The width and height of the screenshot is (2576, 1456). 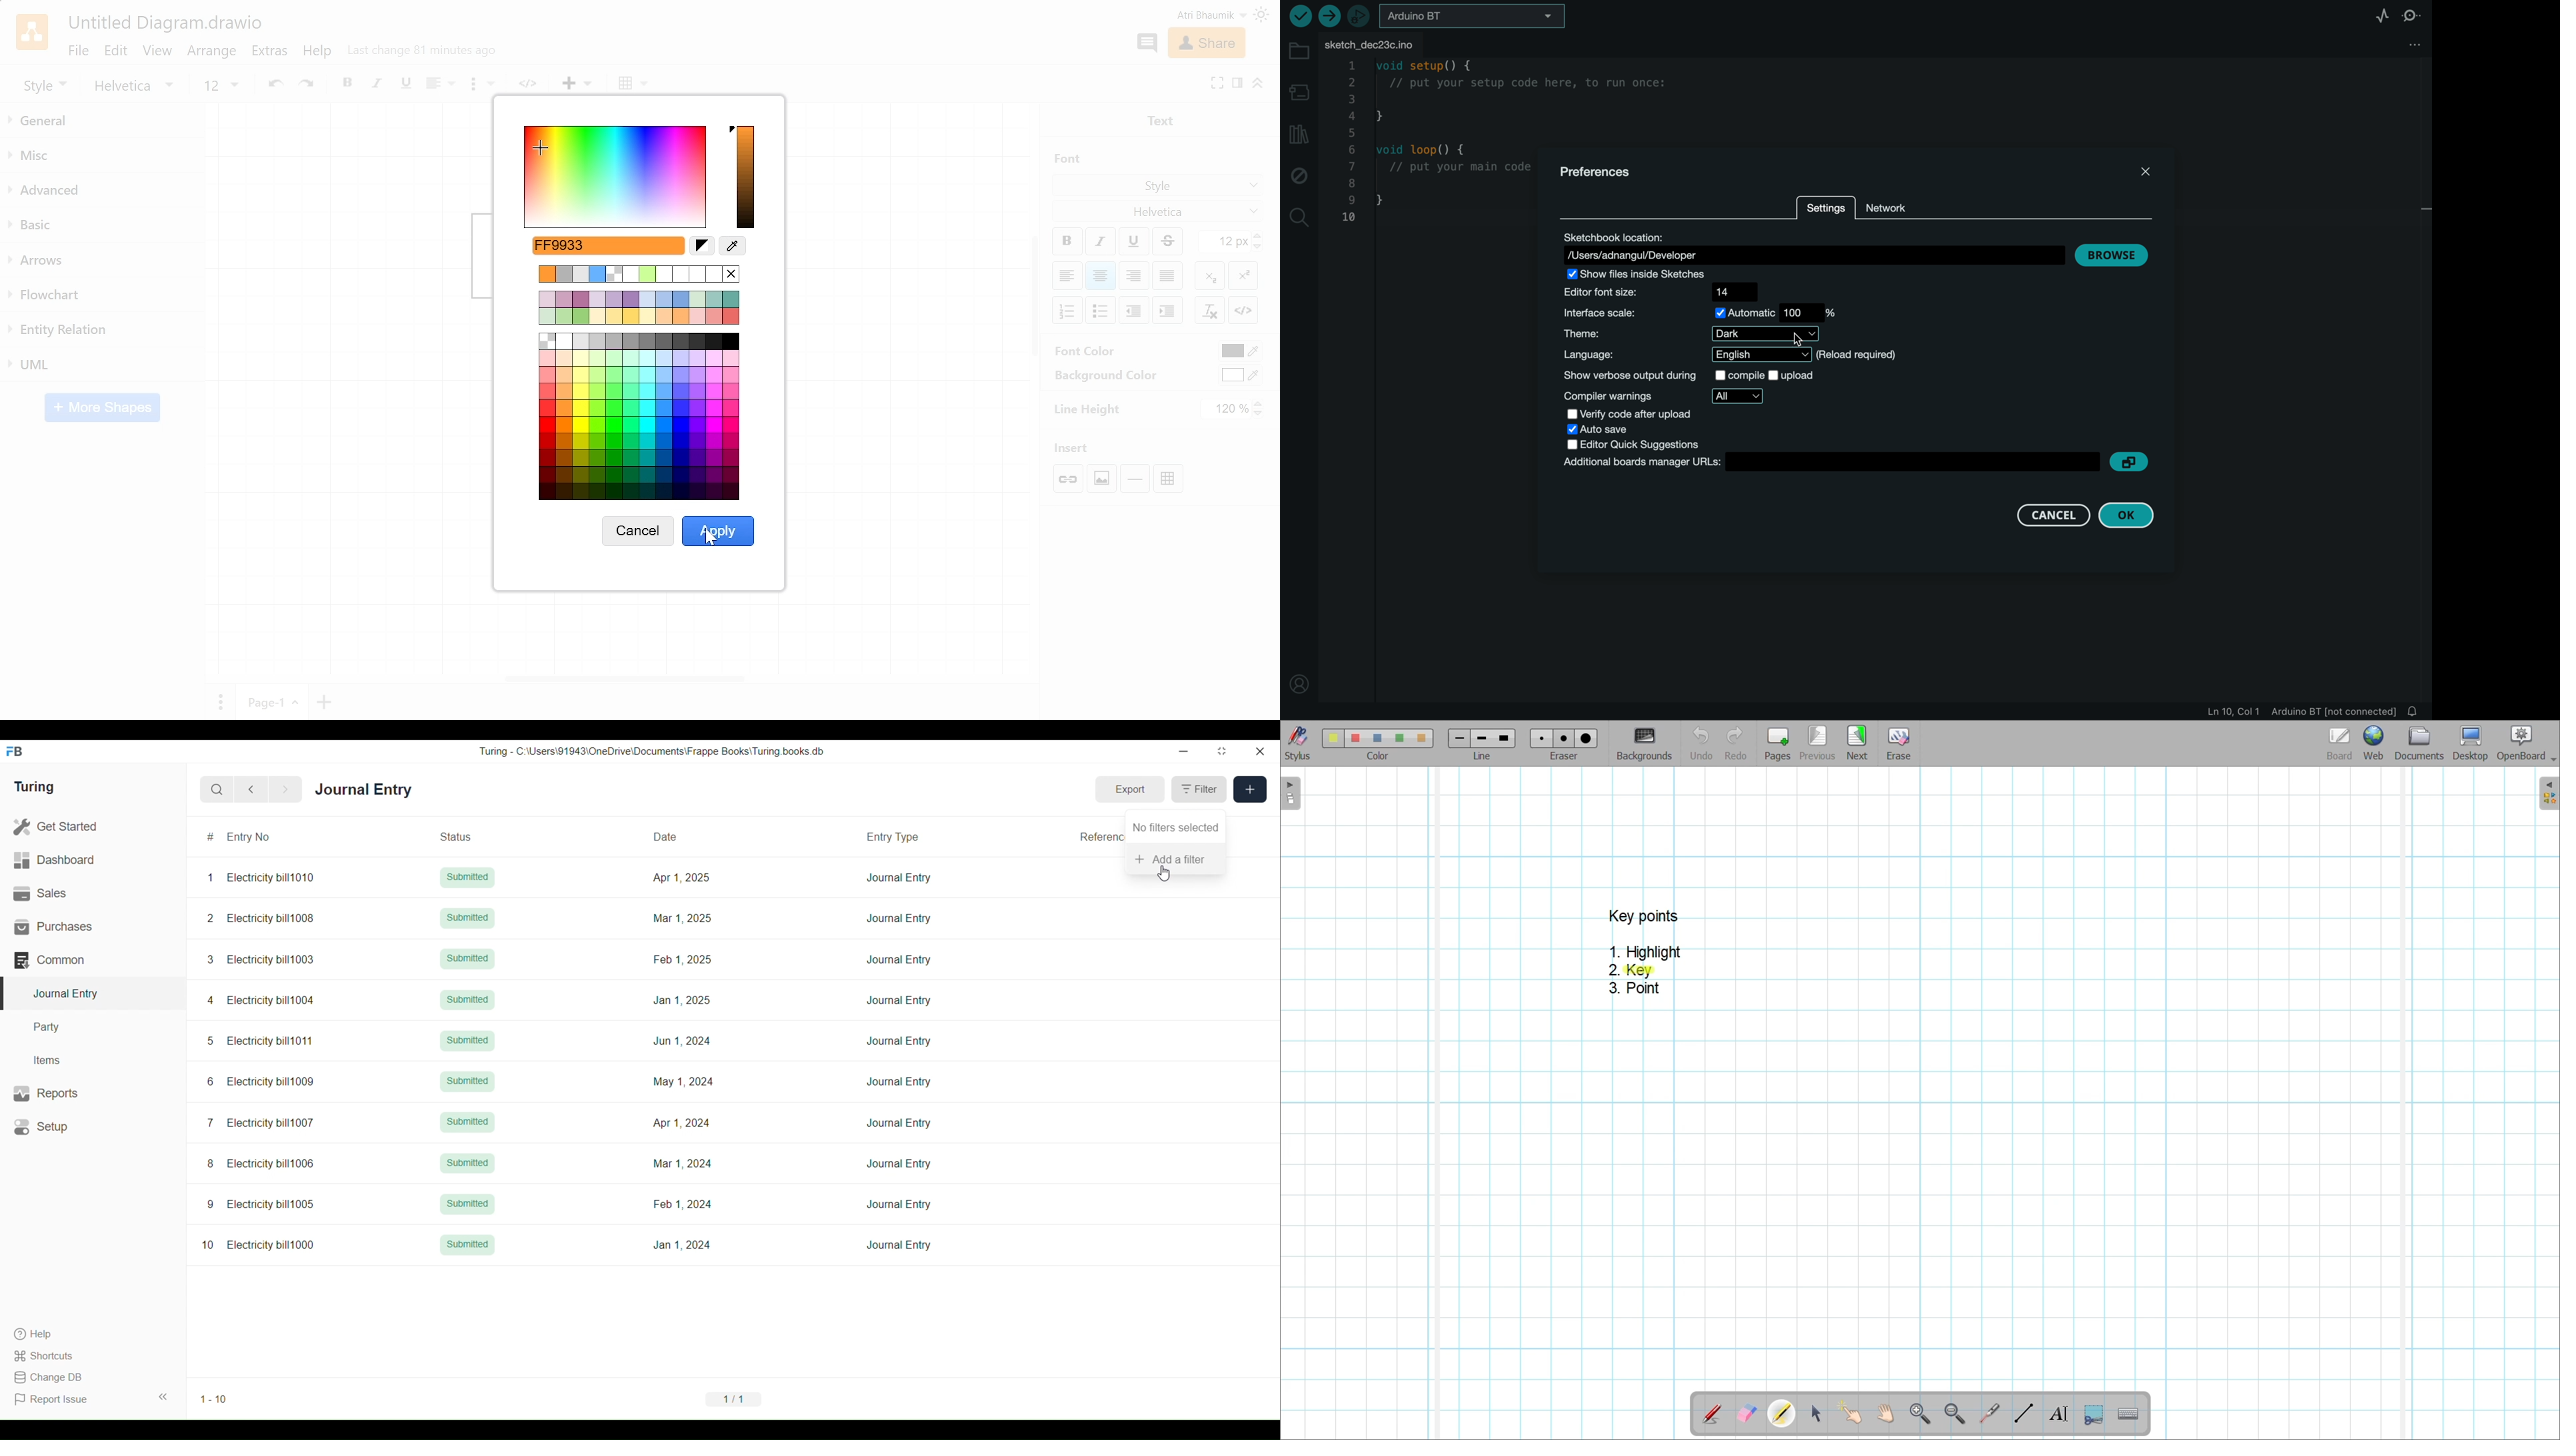 I want to click on Misc, so click(x=103, y=158).